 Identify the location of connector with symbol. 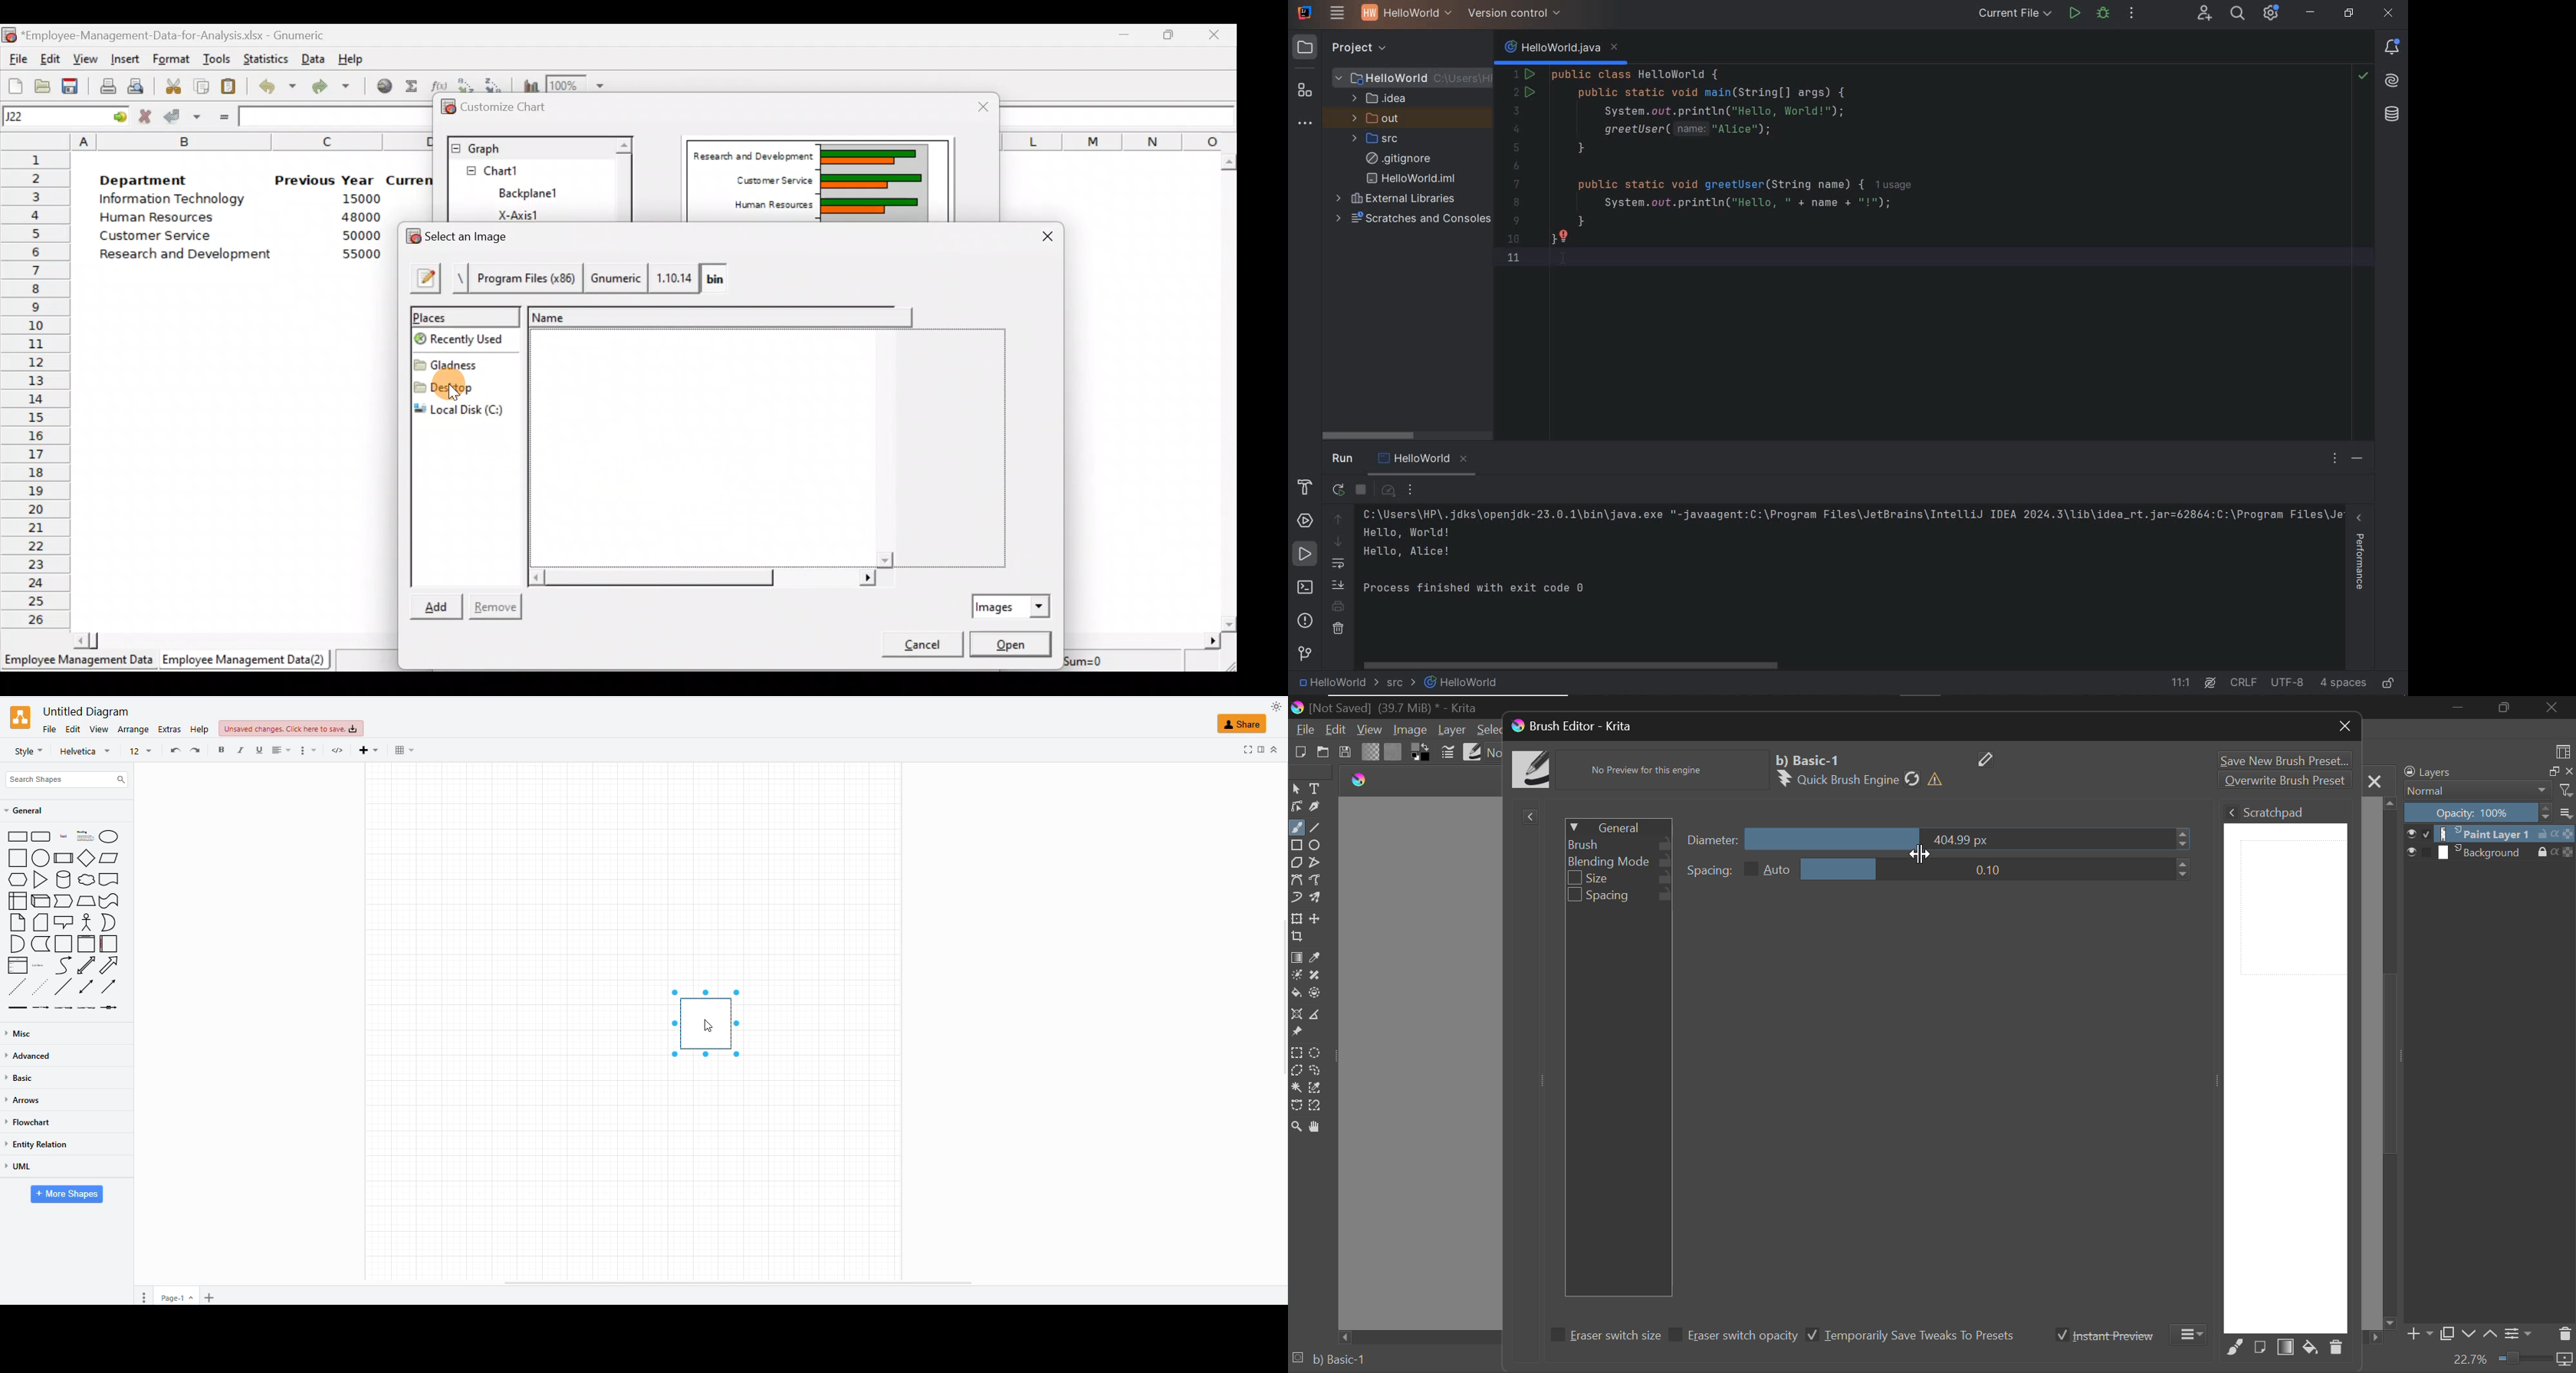
(111, 1010).